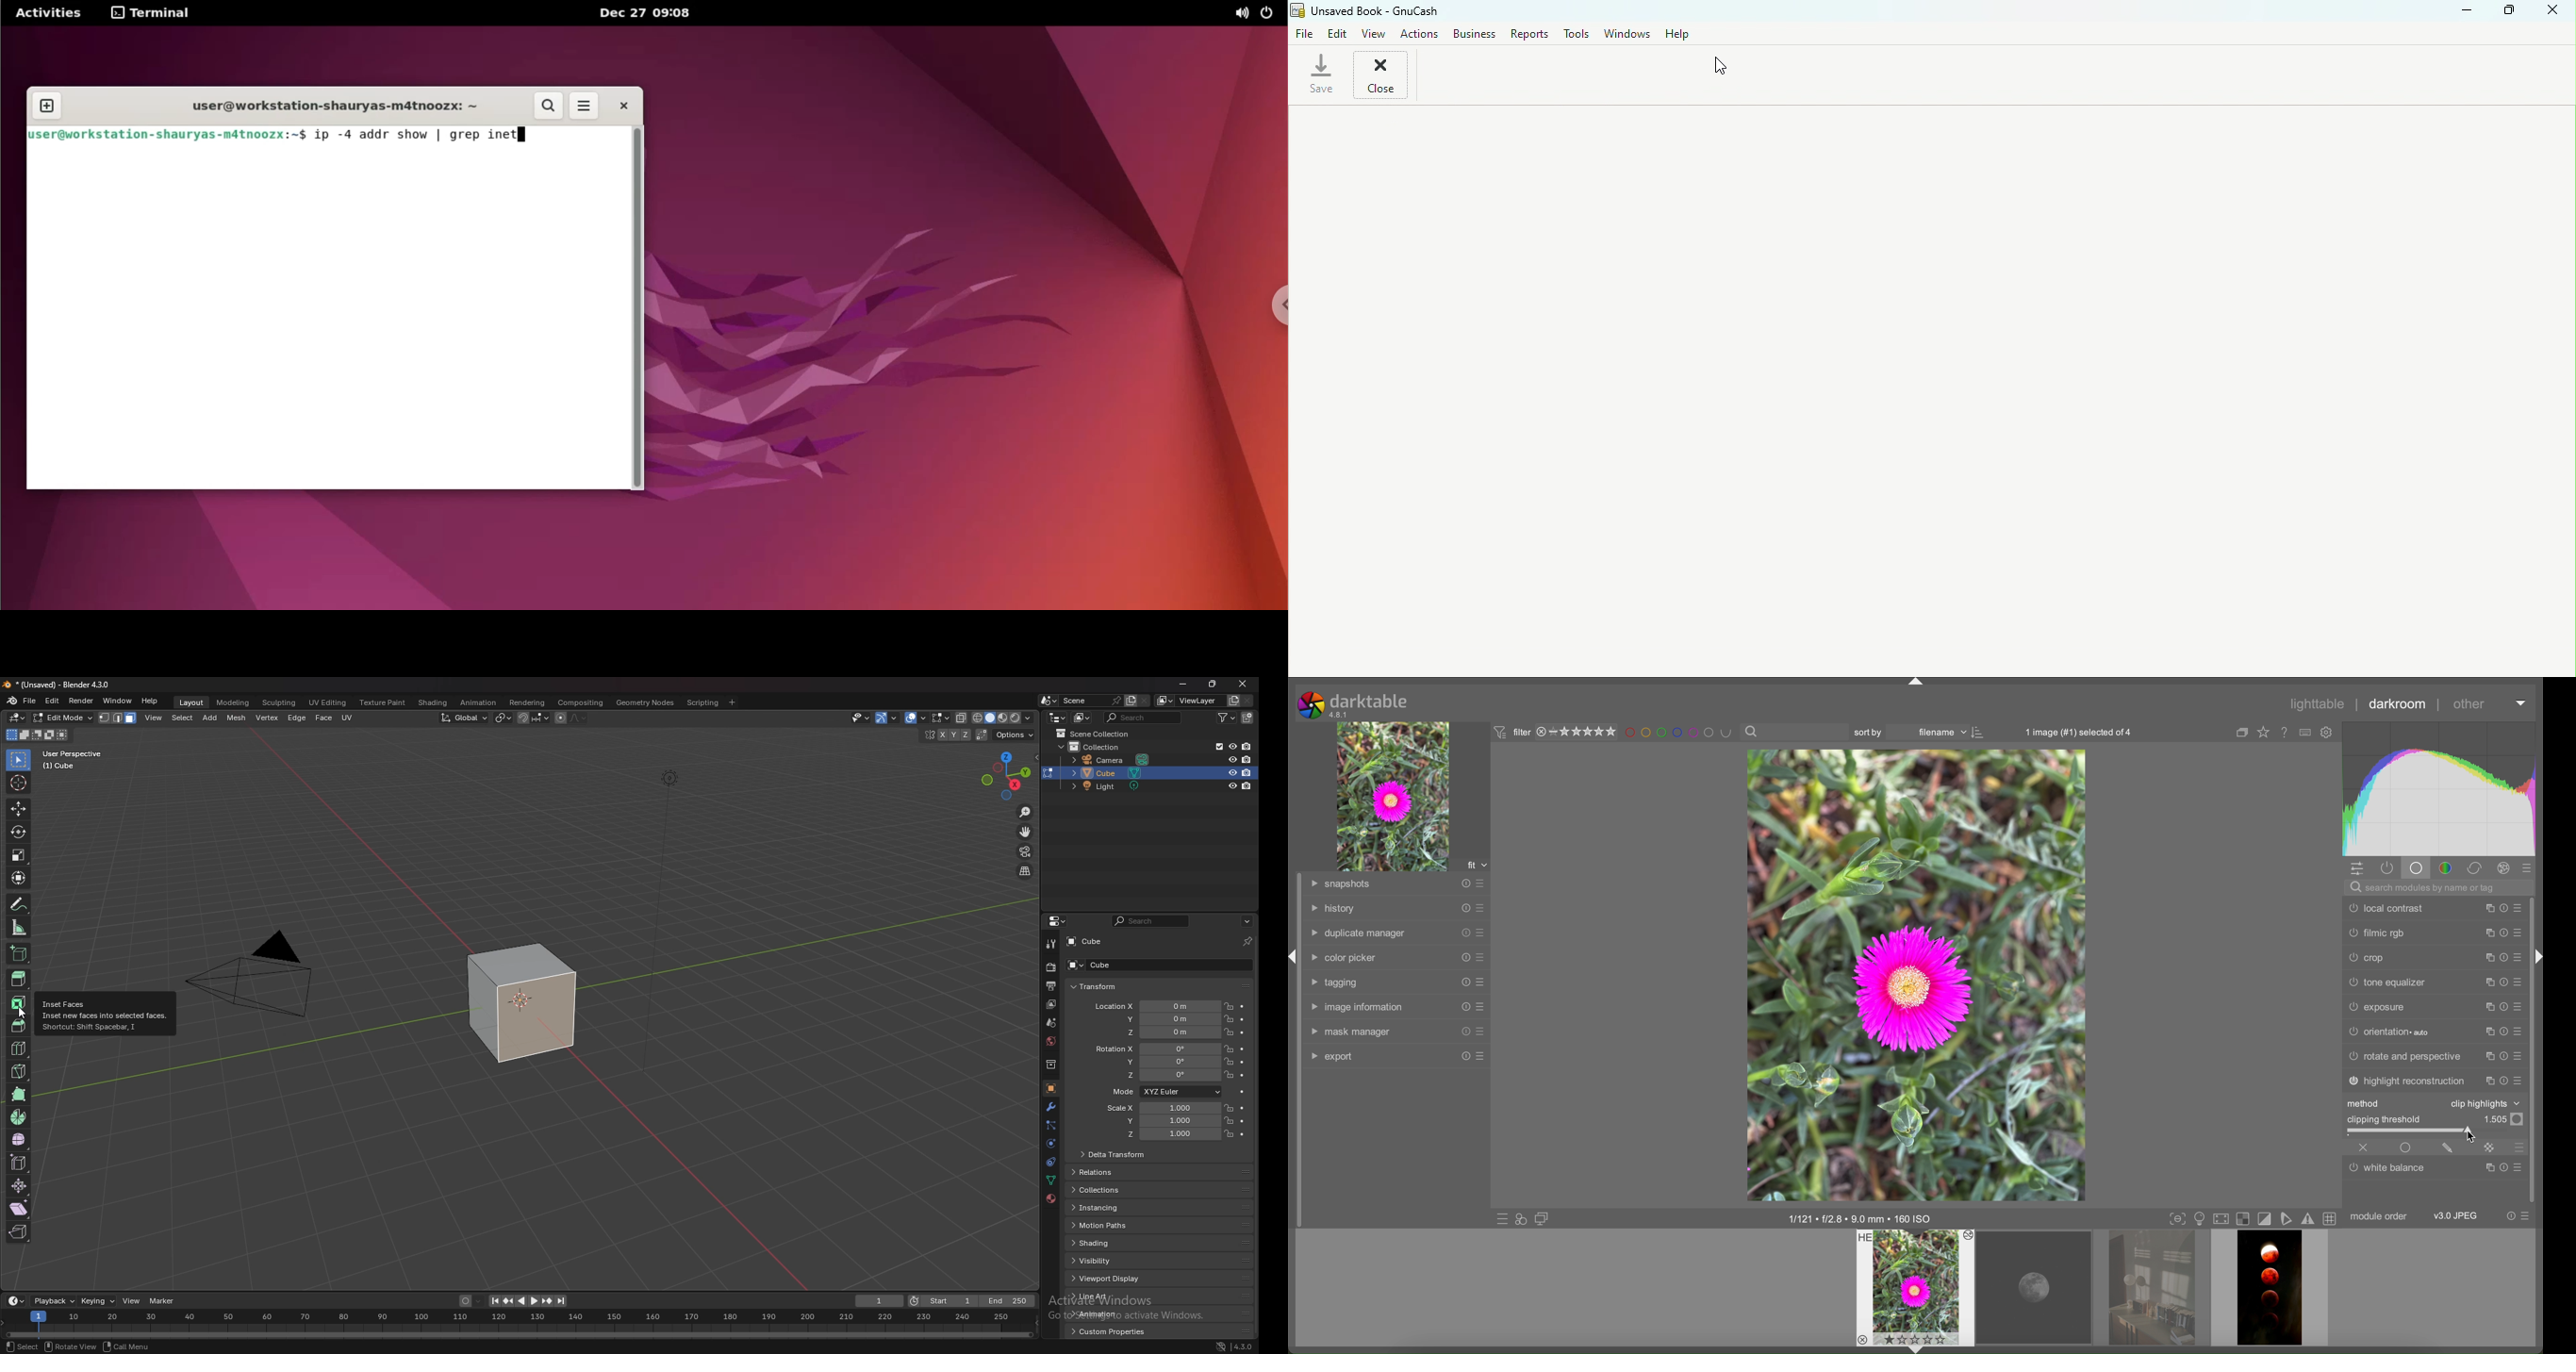 The width and height of the screenshot is (2576, 1372). What do you see at coordinates (1463, 1057) in the screenshot?
I see `reset presets` at bounding box center [1463, 1057].